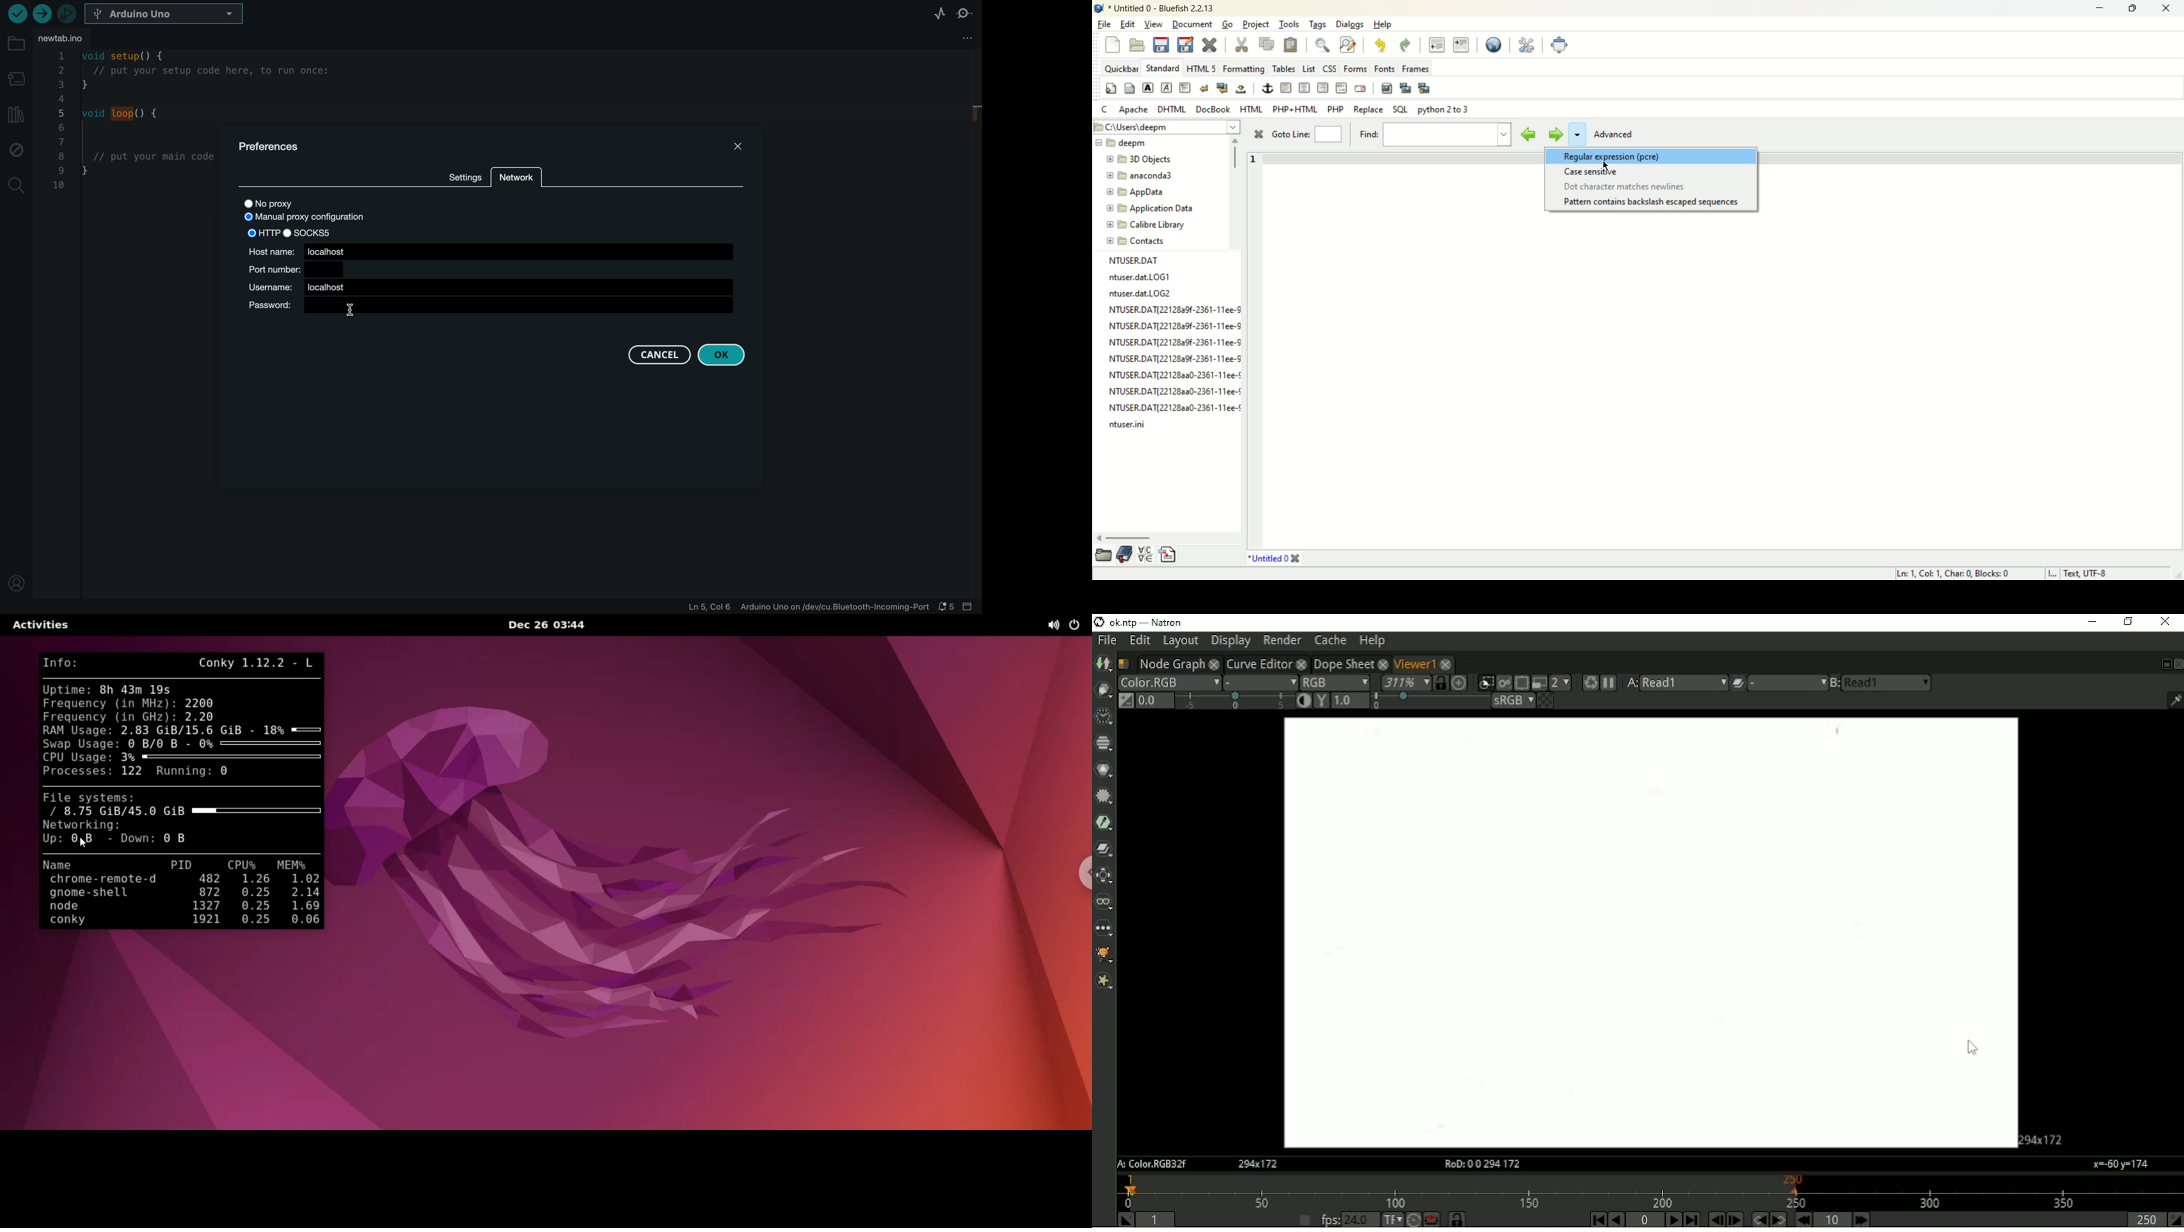  What do you see at coordinates (1147, 88) in the screenshot?
I see `strong` at bounding box center [1147, 88].